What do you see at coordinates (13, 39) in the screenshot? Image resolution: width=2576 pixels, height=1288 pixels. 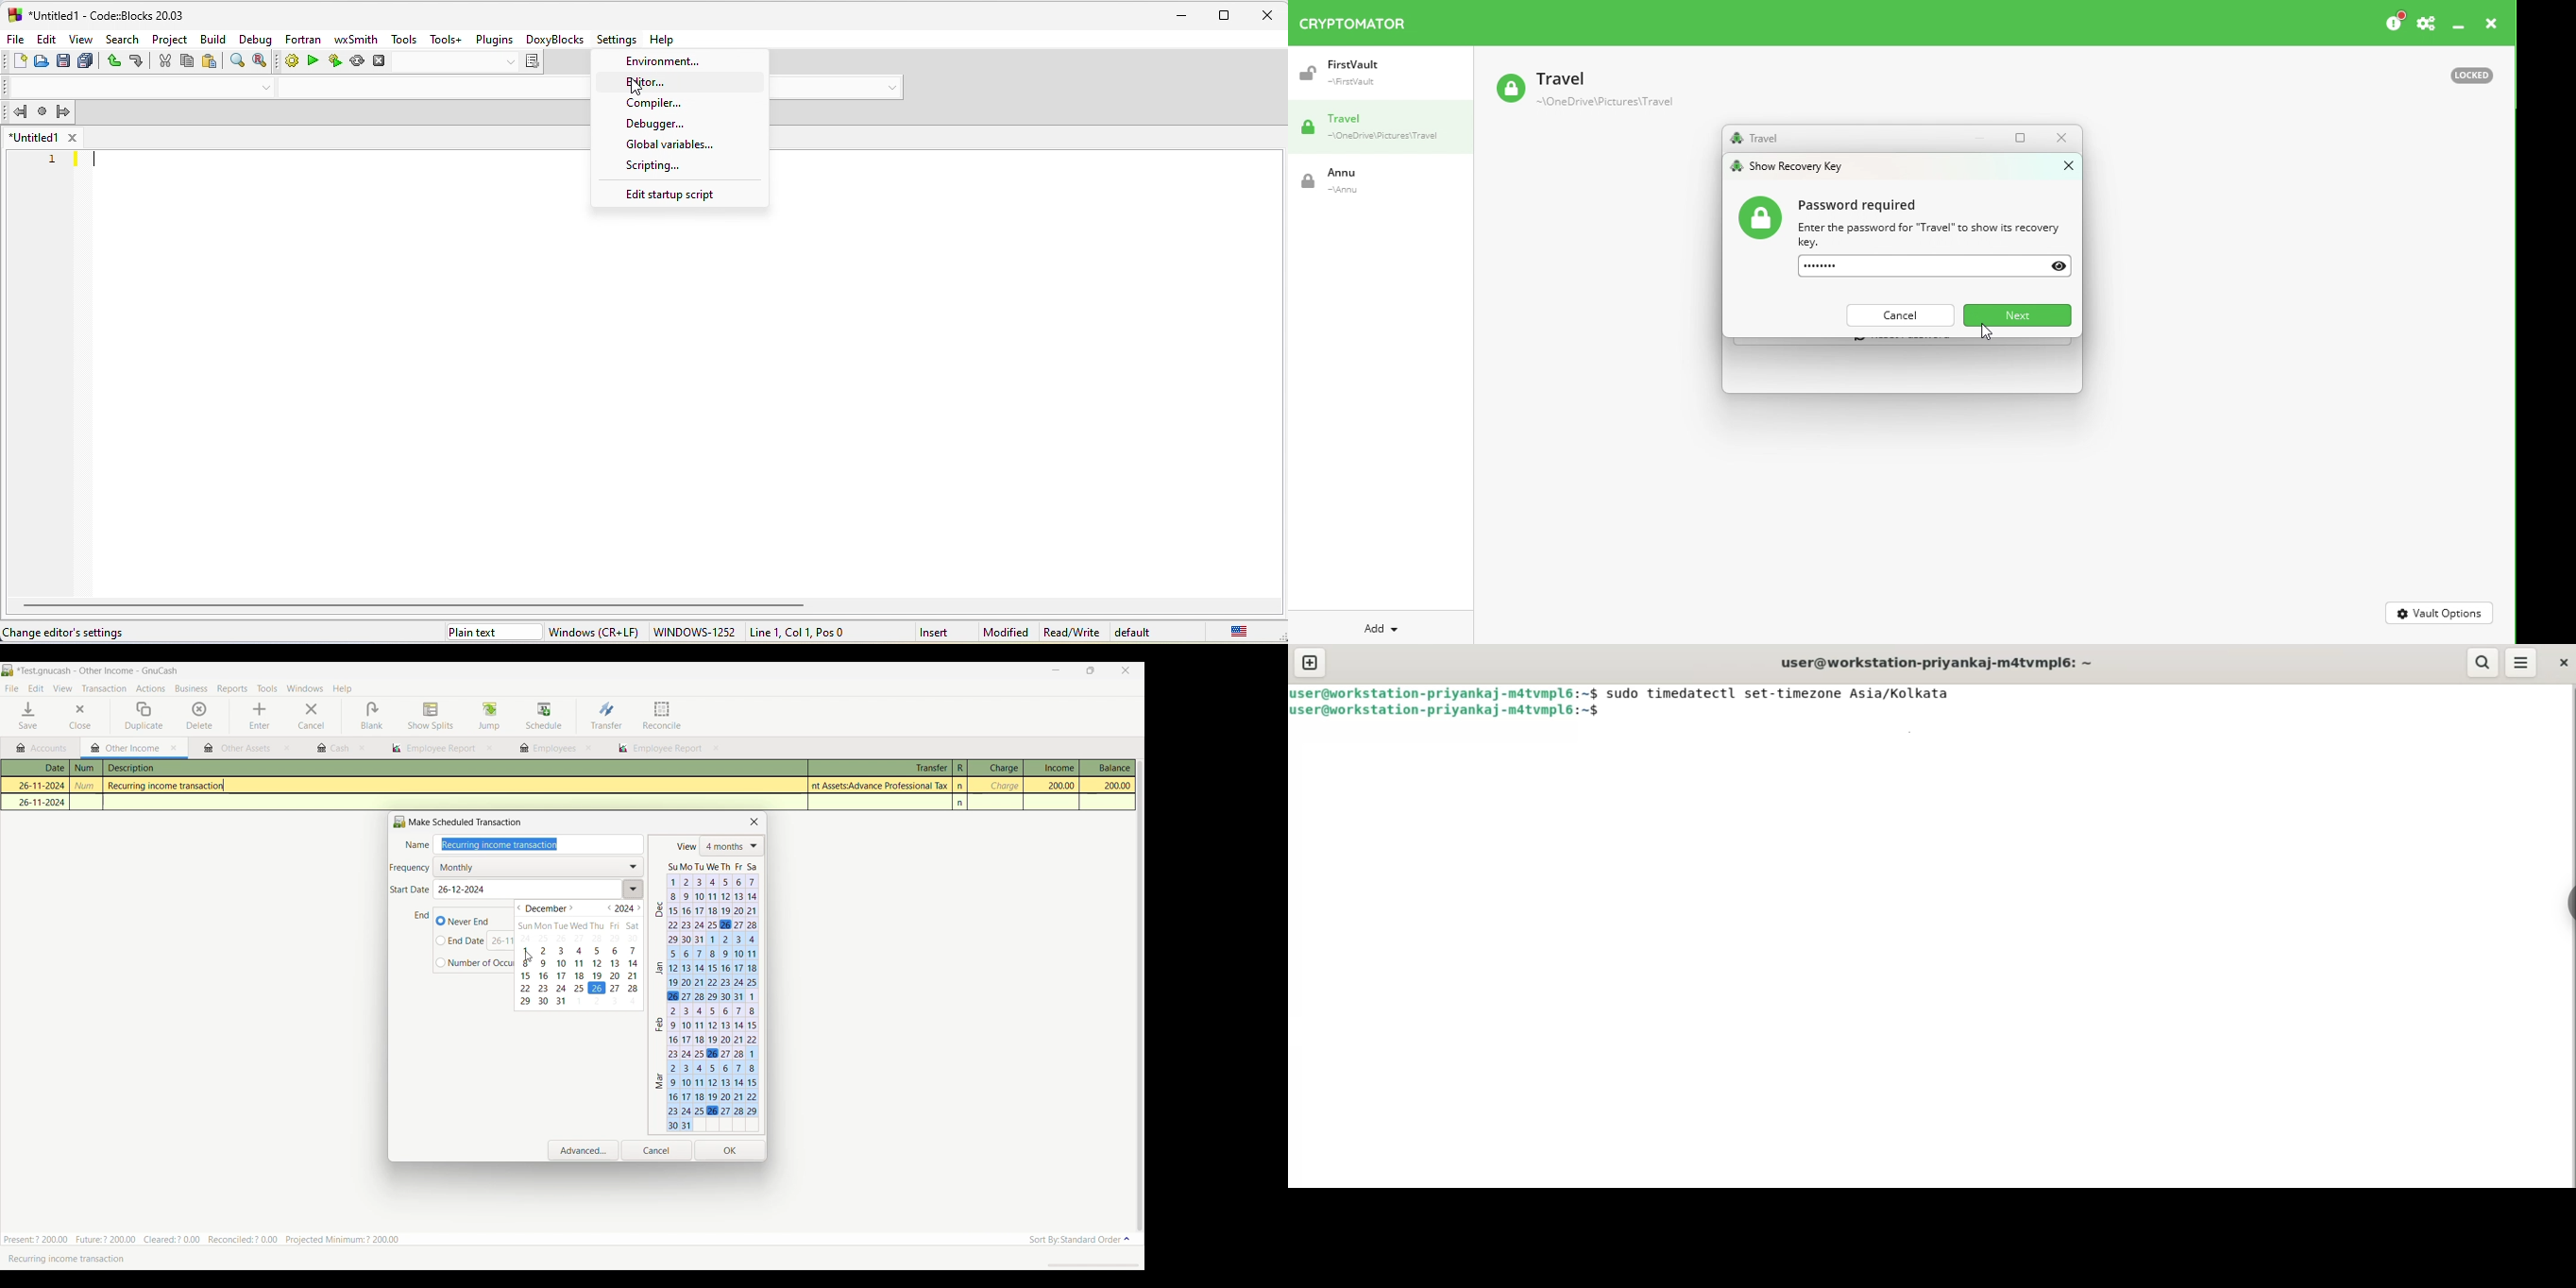 I see `file` at bounding box center [13, 39].